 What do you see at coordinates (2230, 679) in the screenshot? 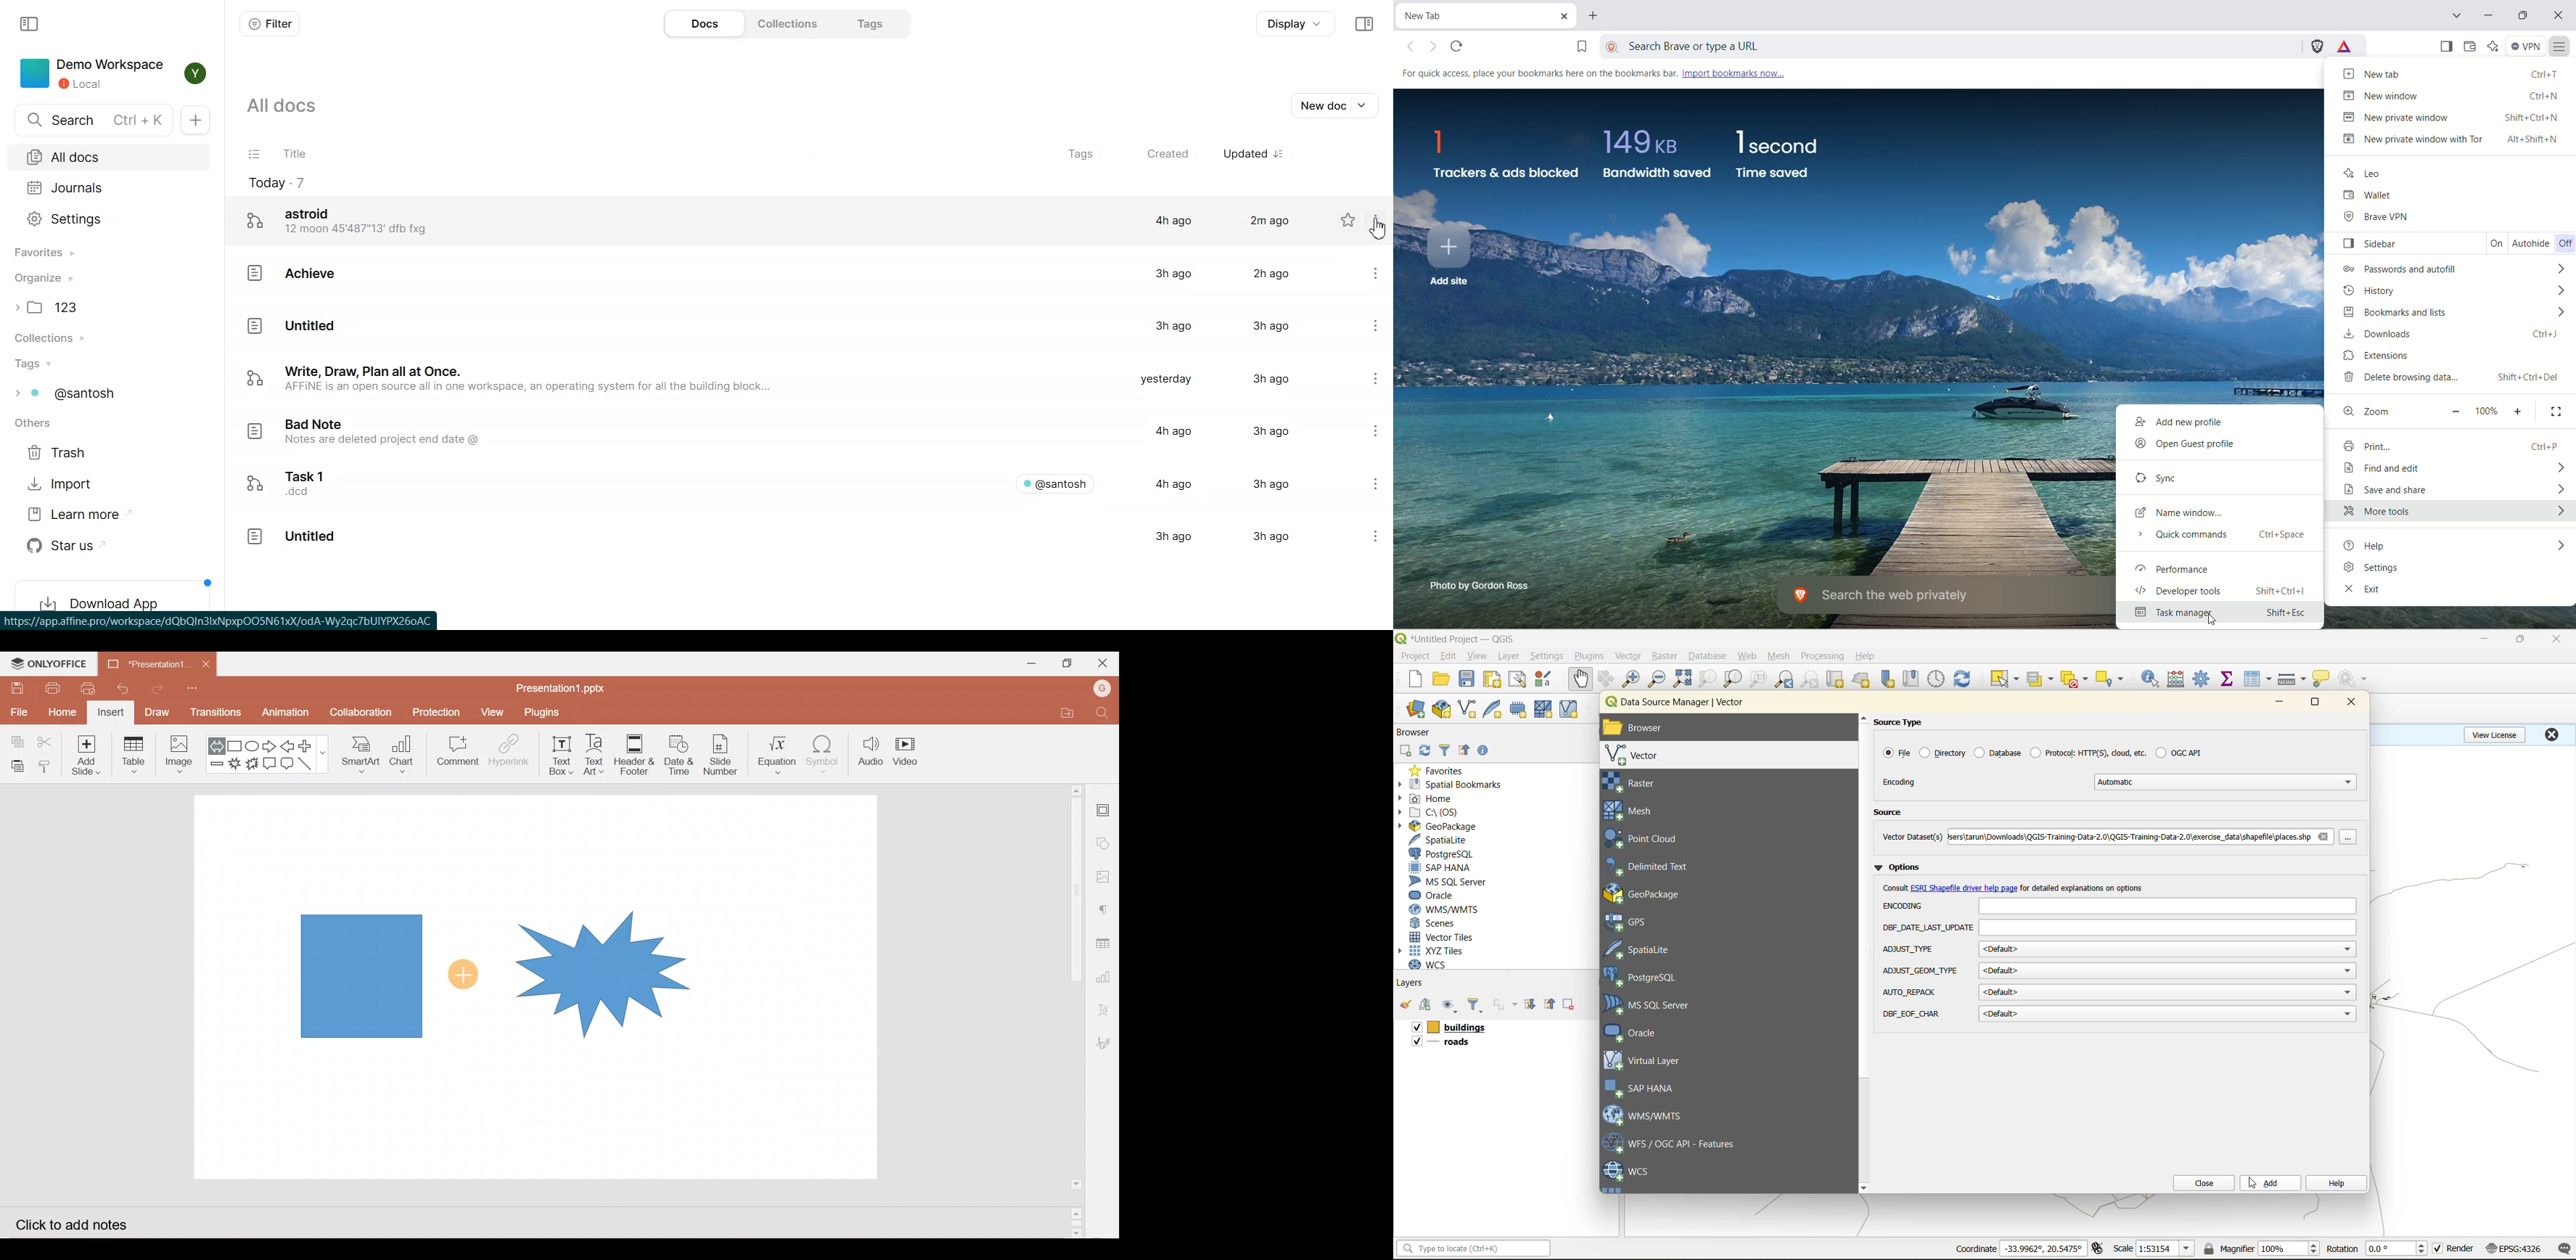
I see `statistical summary` at bounding box center [2230, 679].